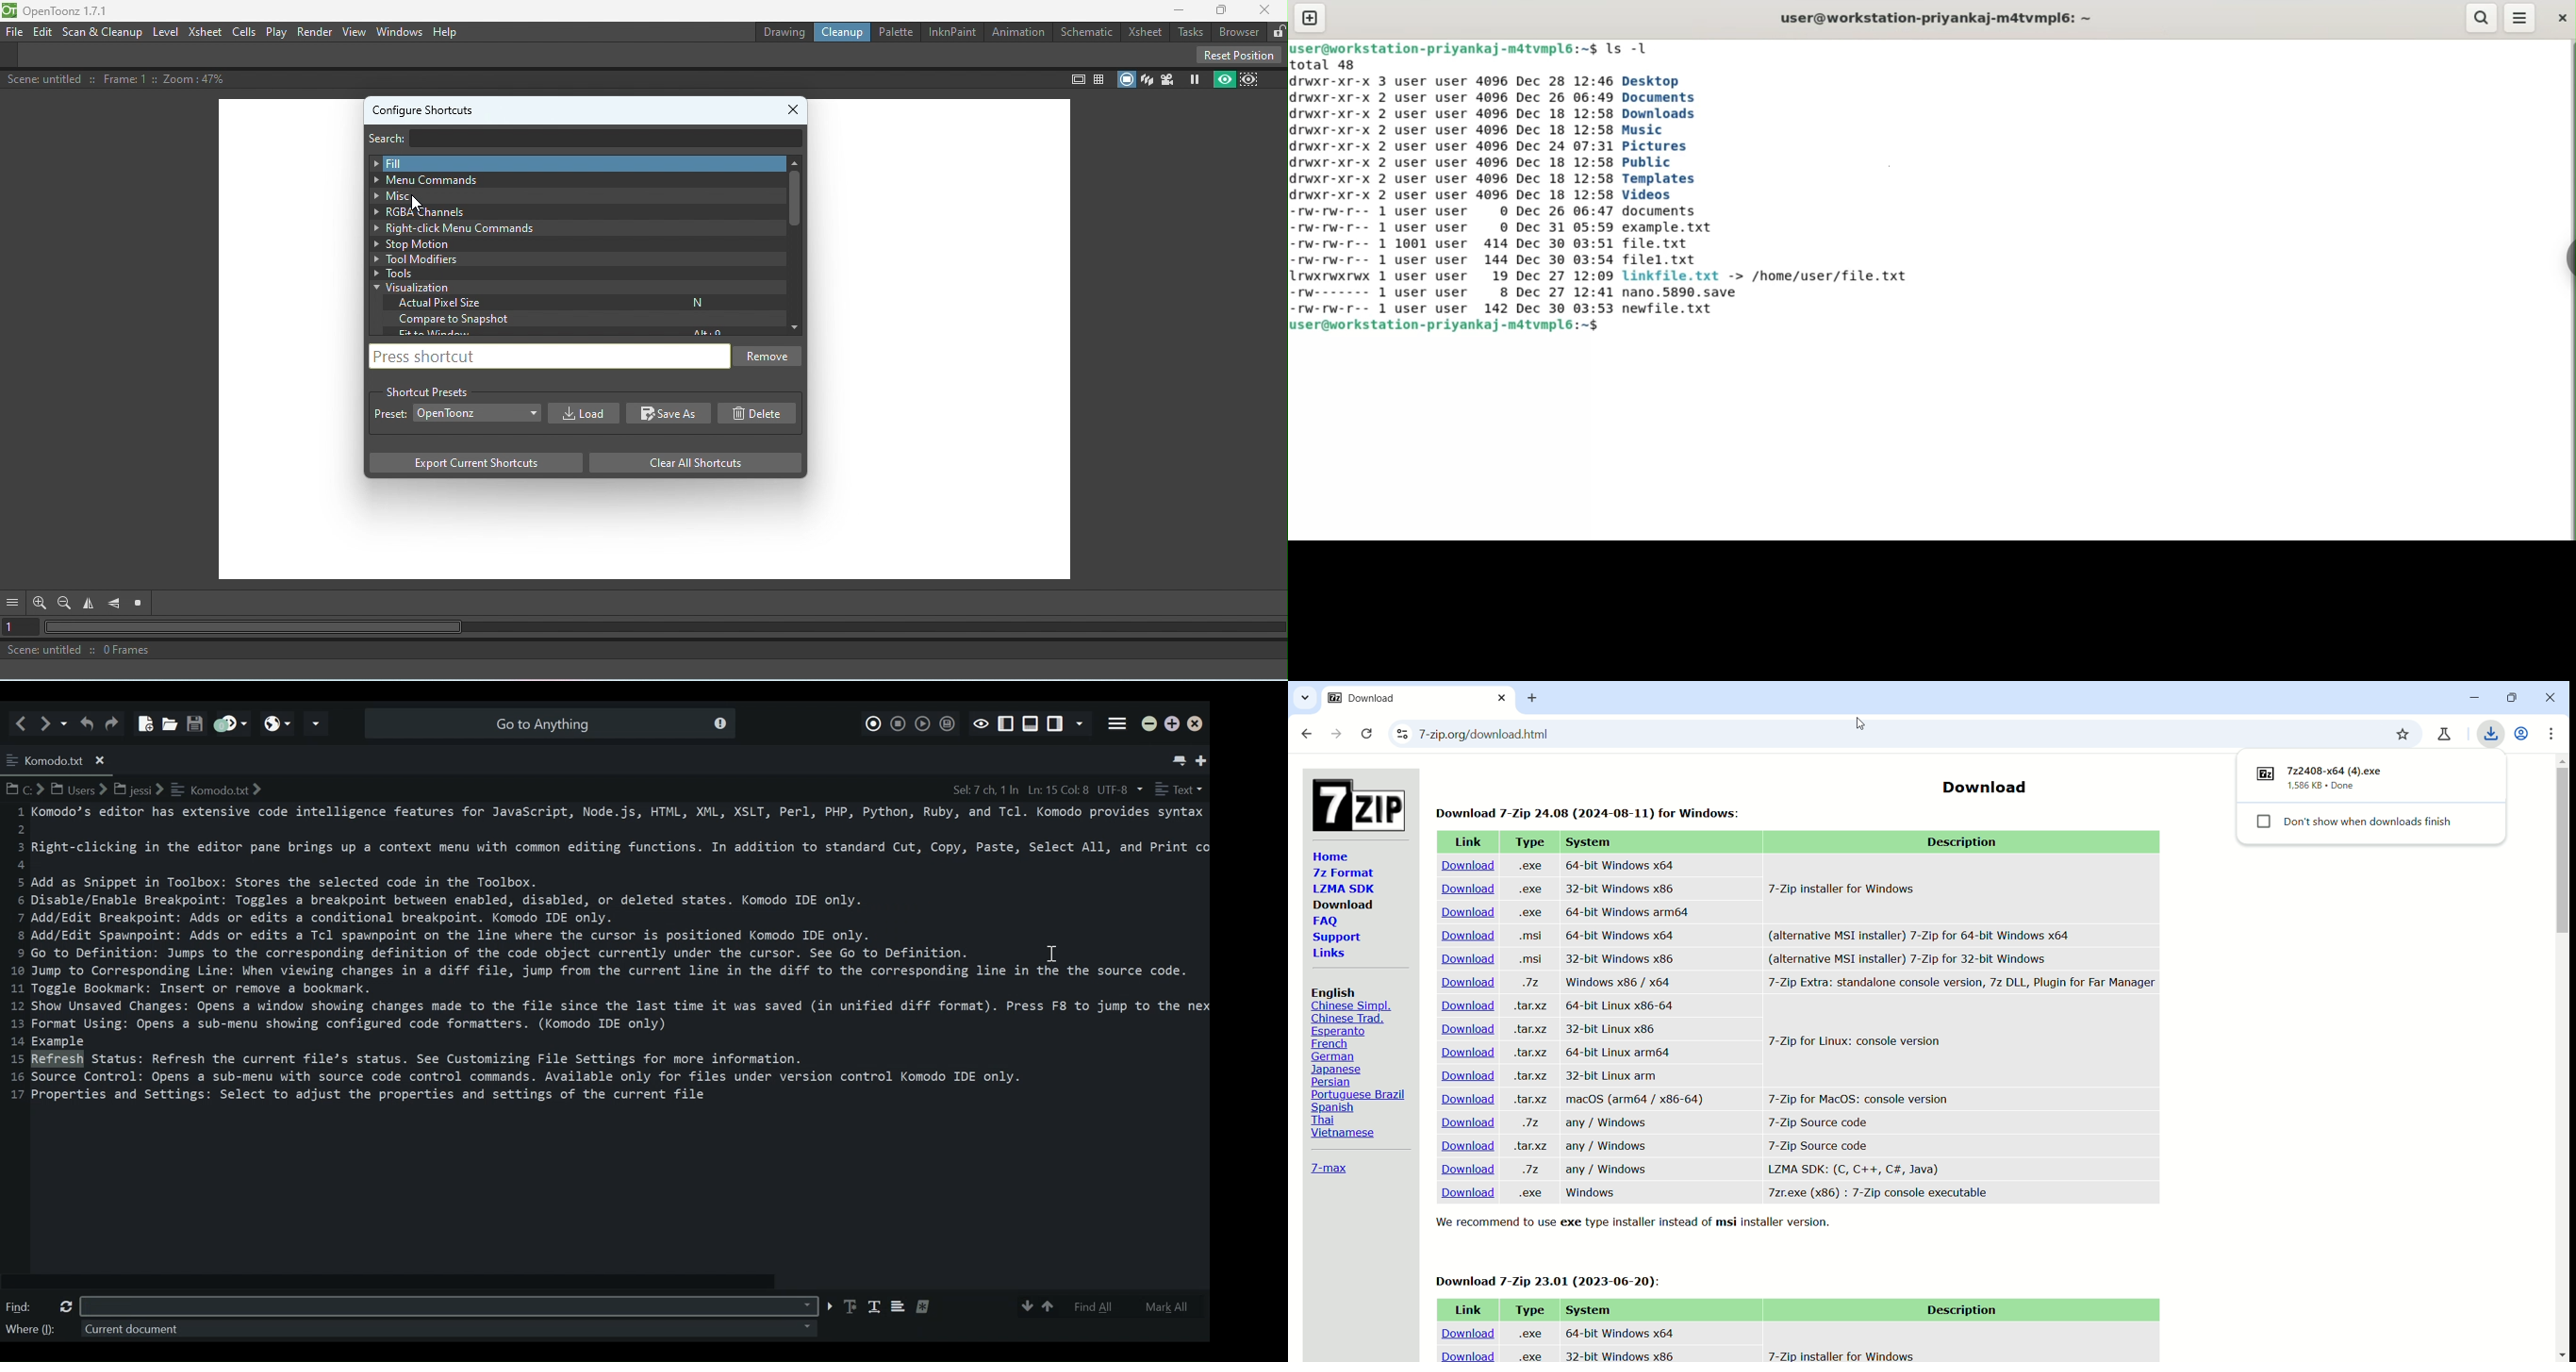 The height and width of the screenshot is (1372, 2576). What do you see at coordinates (1360, 1094) in the screenshot?
I see `Portuguese Brazil` at bounding box center [1360, 1094].